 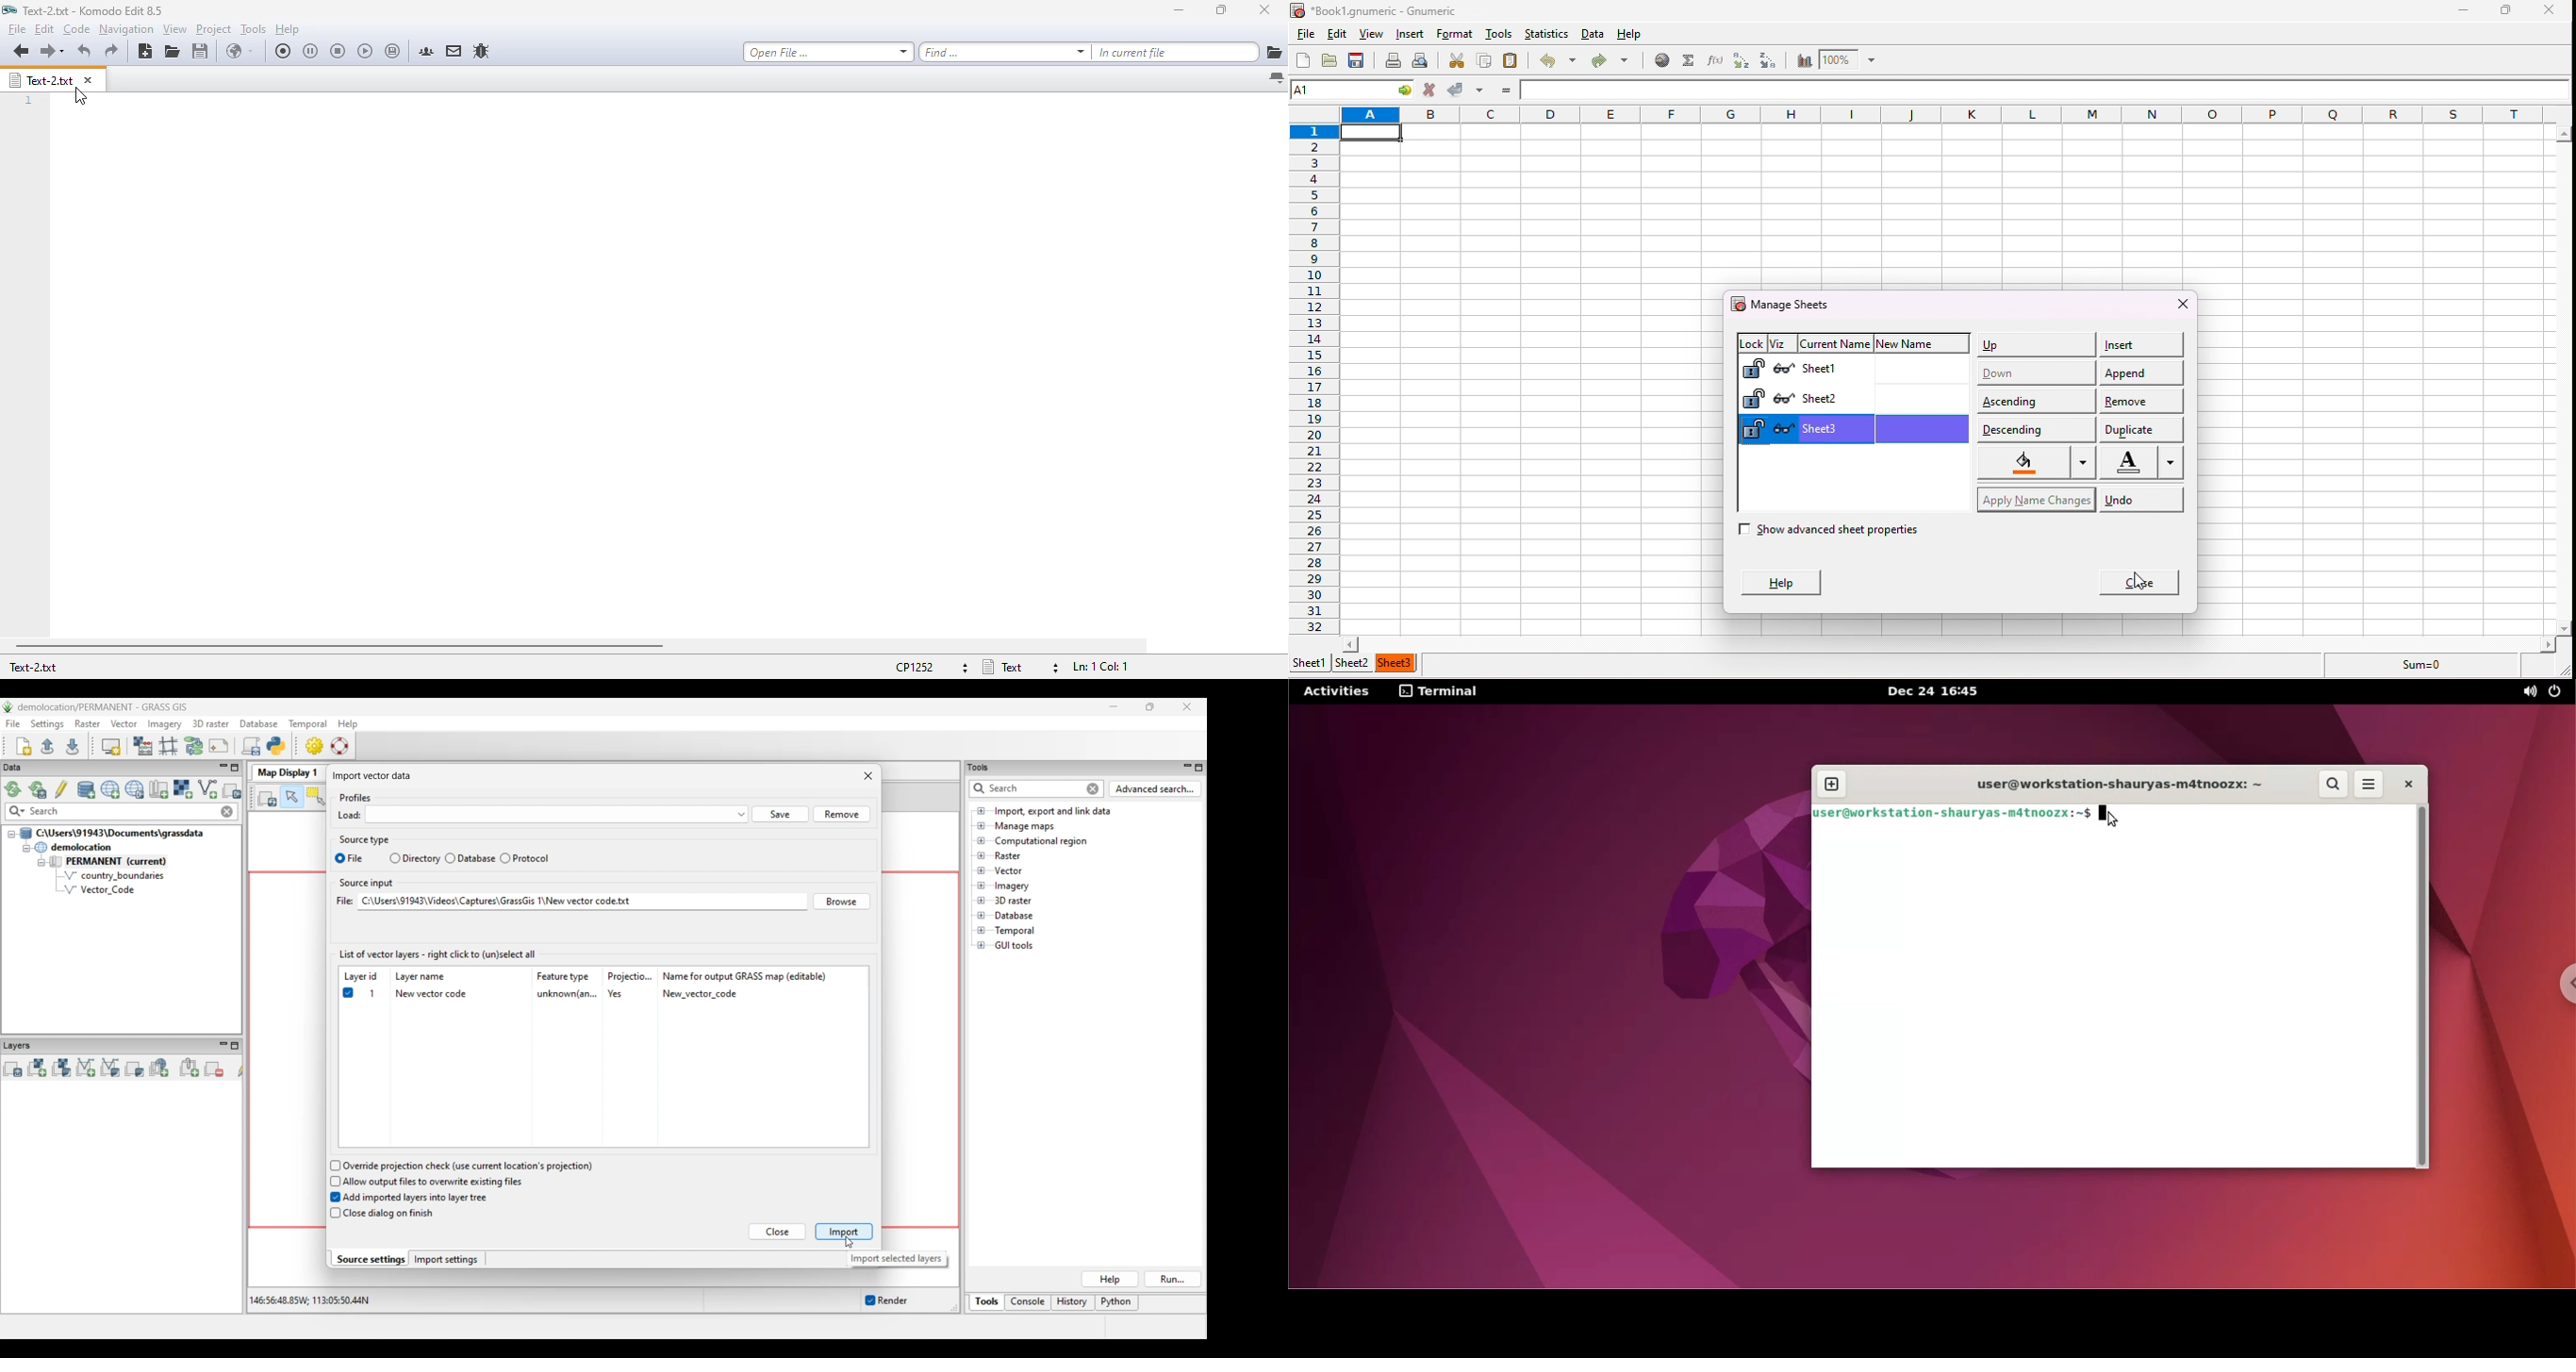 I want to click on Hide sheet 3, so click(x=1783, y=429).